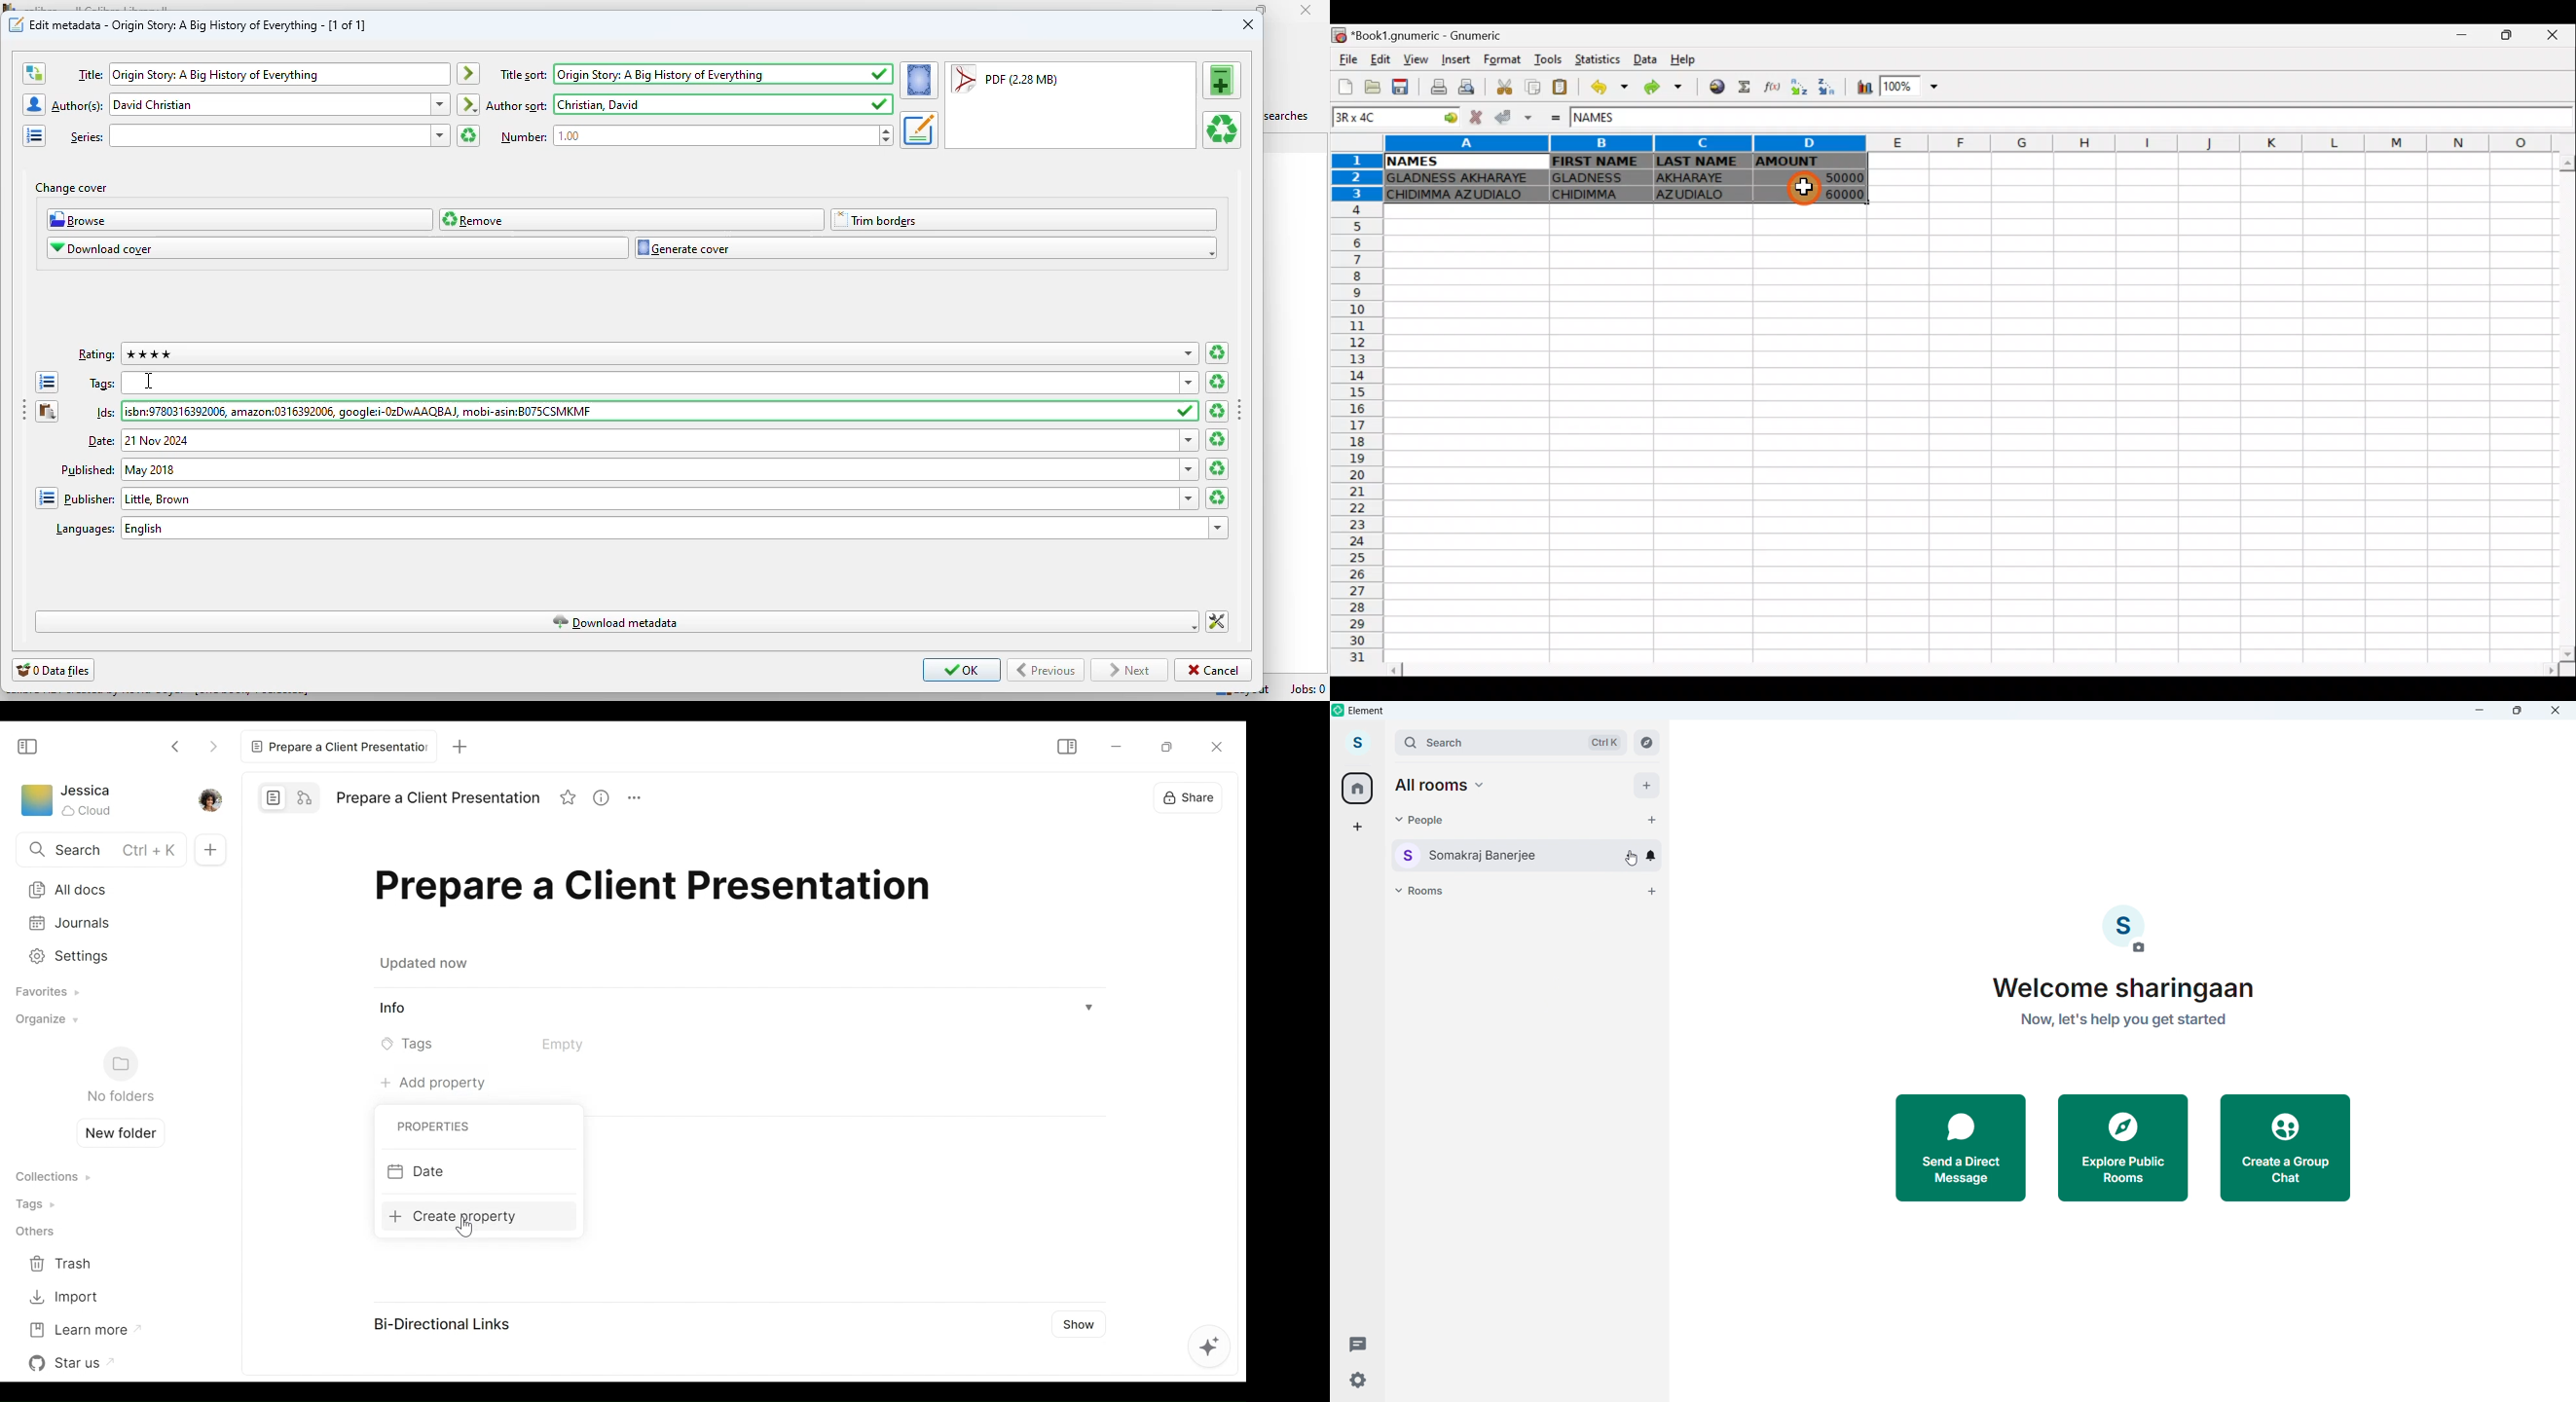  What do you see at coordinates (64, 1264) in the screenshot?
I see `Trash` at bounding box center [64, 1264].